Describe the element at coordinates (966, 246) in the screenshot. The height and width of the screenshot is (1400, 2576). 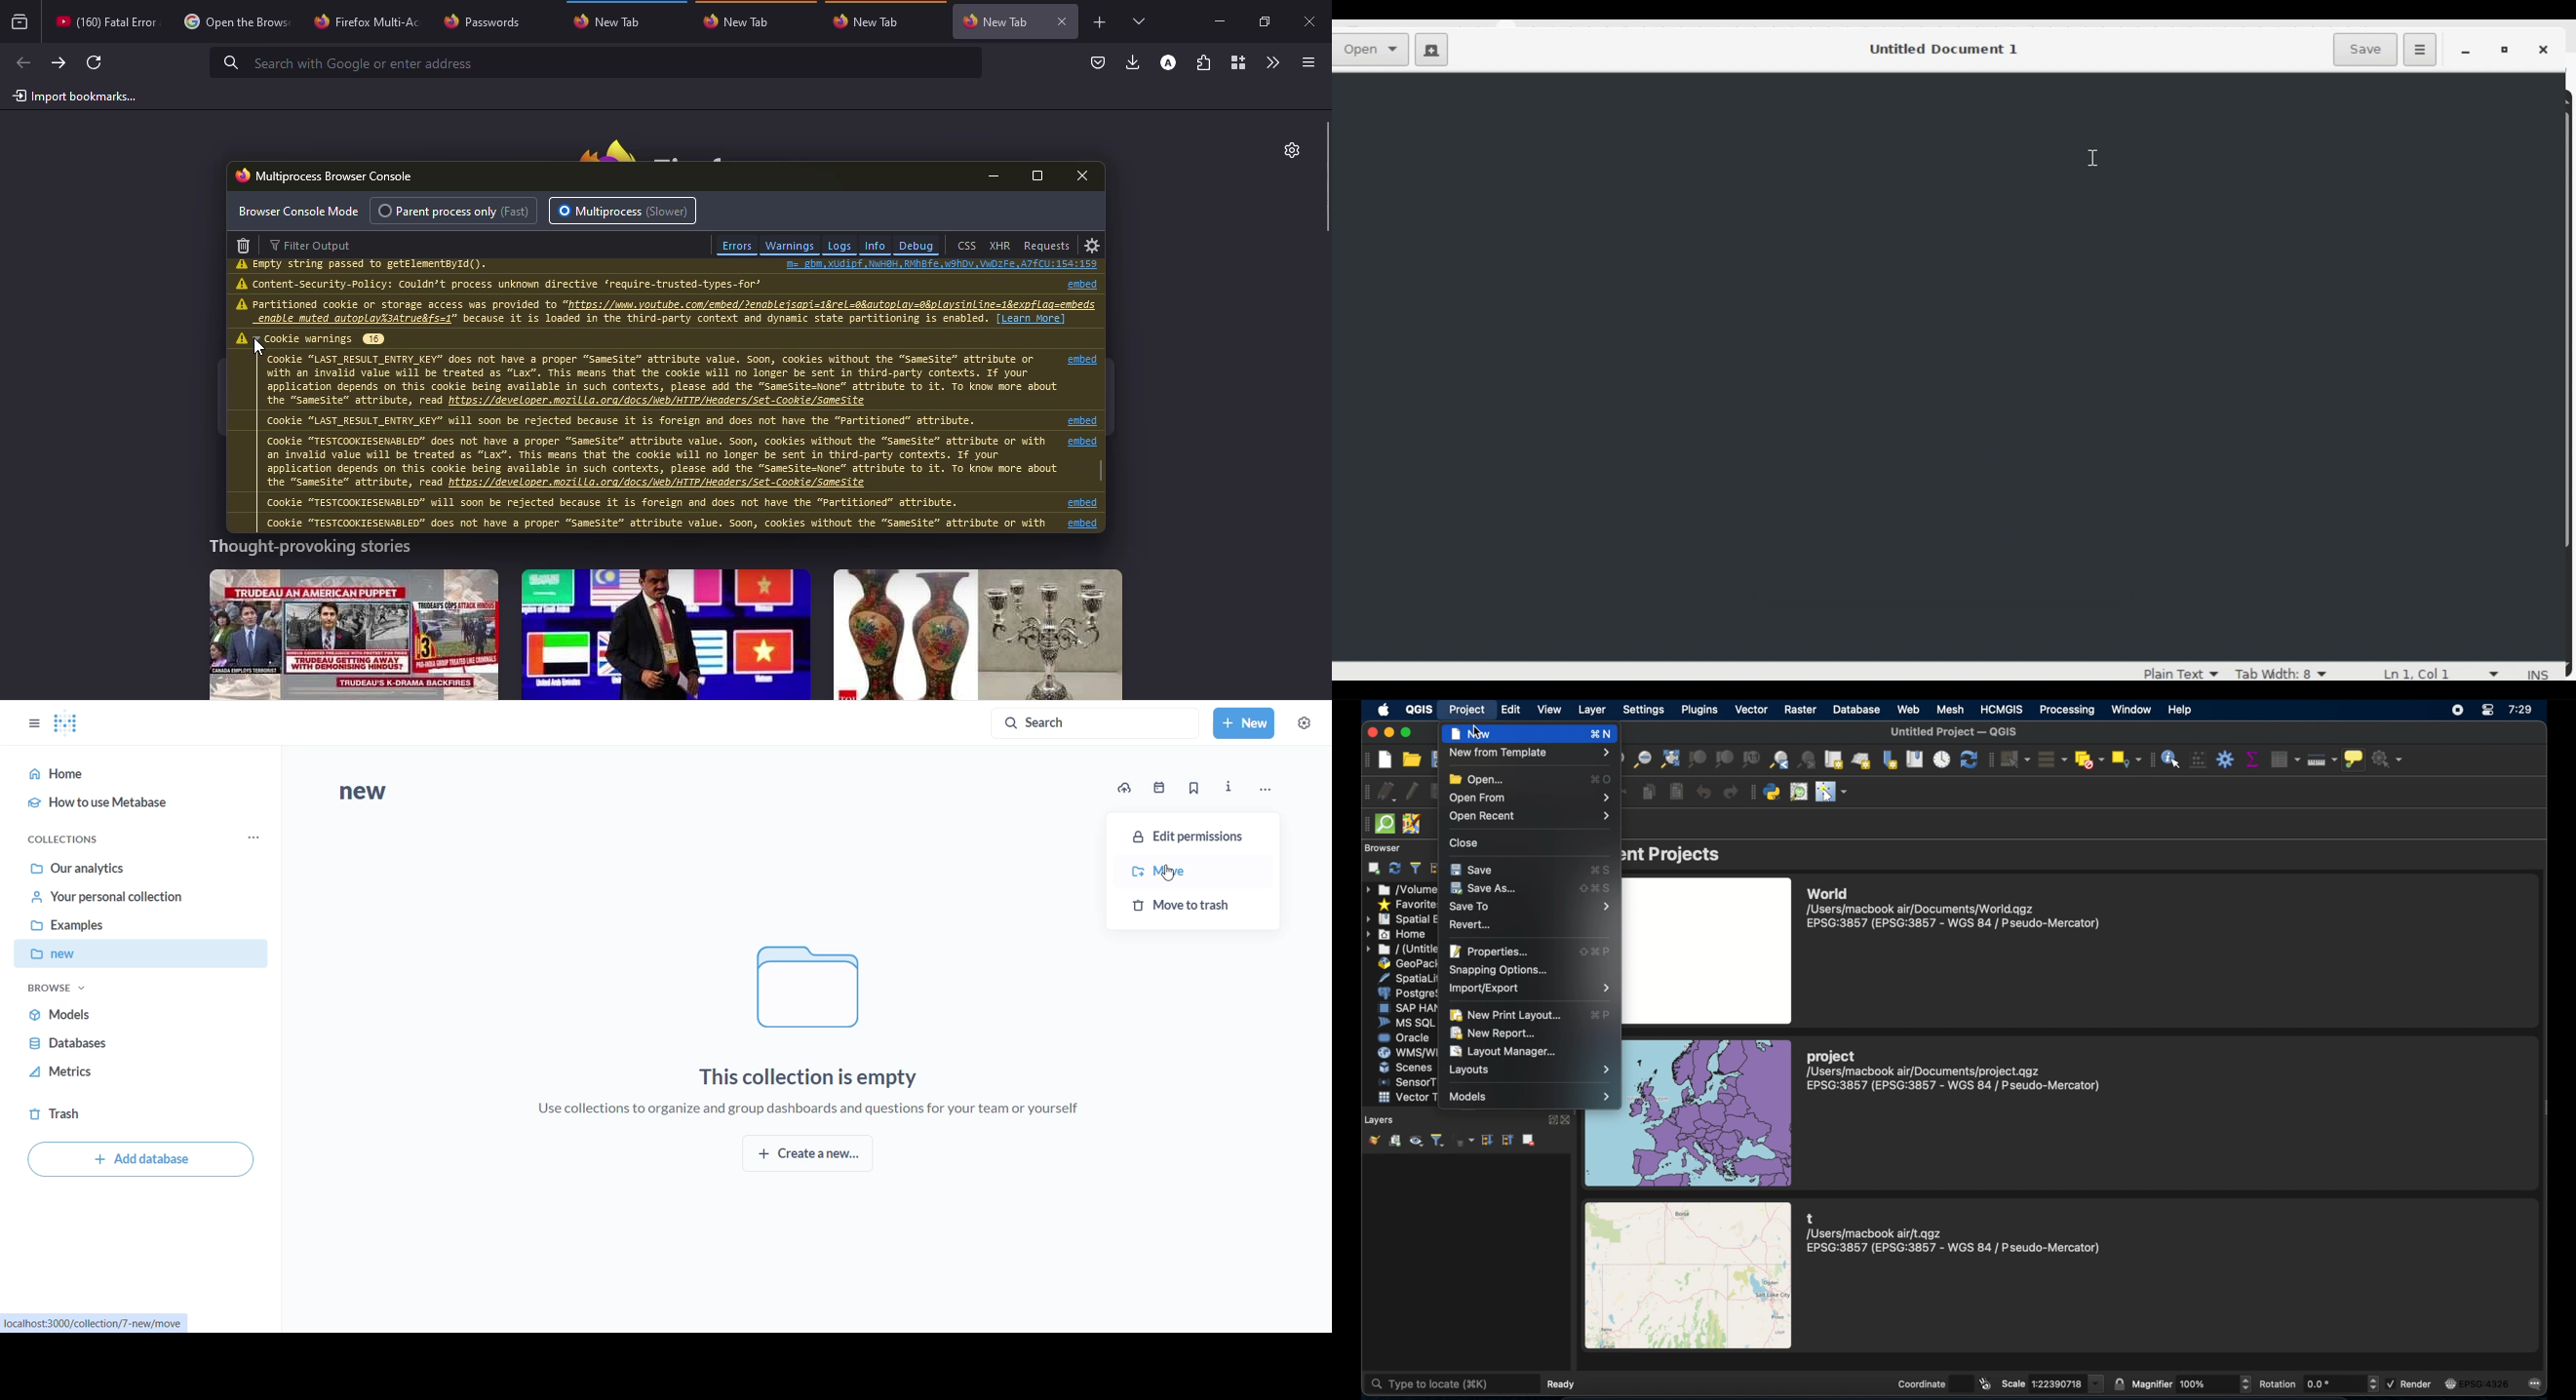
I see `css` at that location.